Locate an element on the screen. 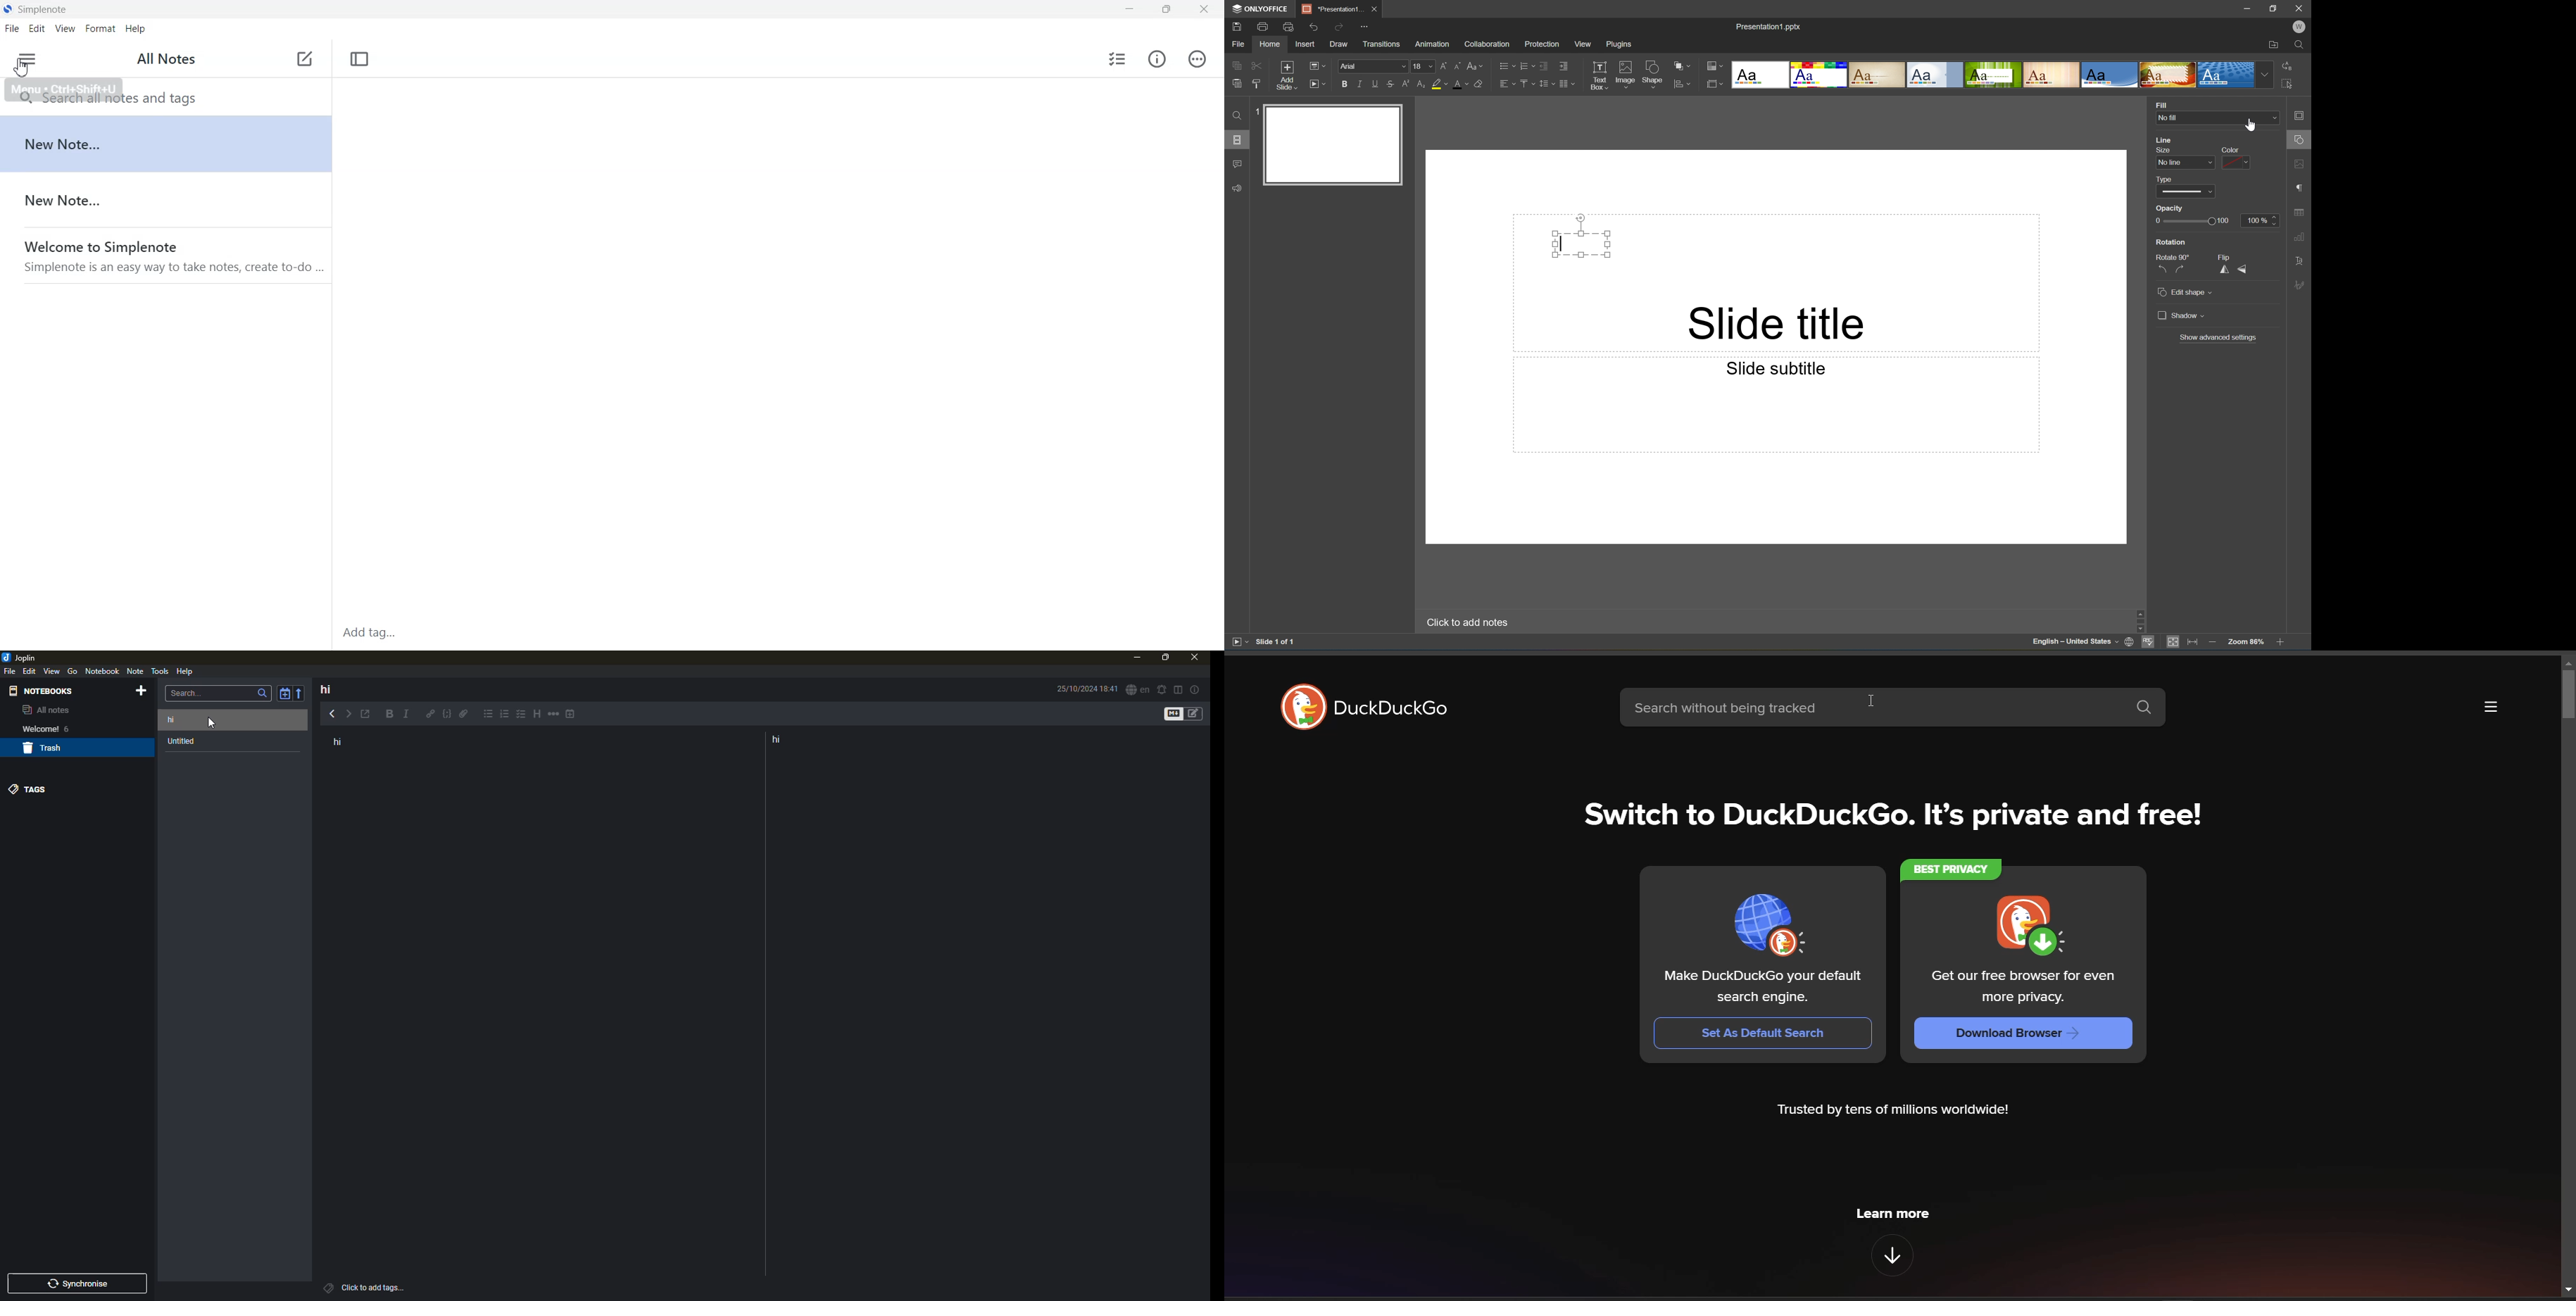  Show advanced settings is located at coordinates (2219, 337).